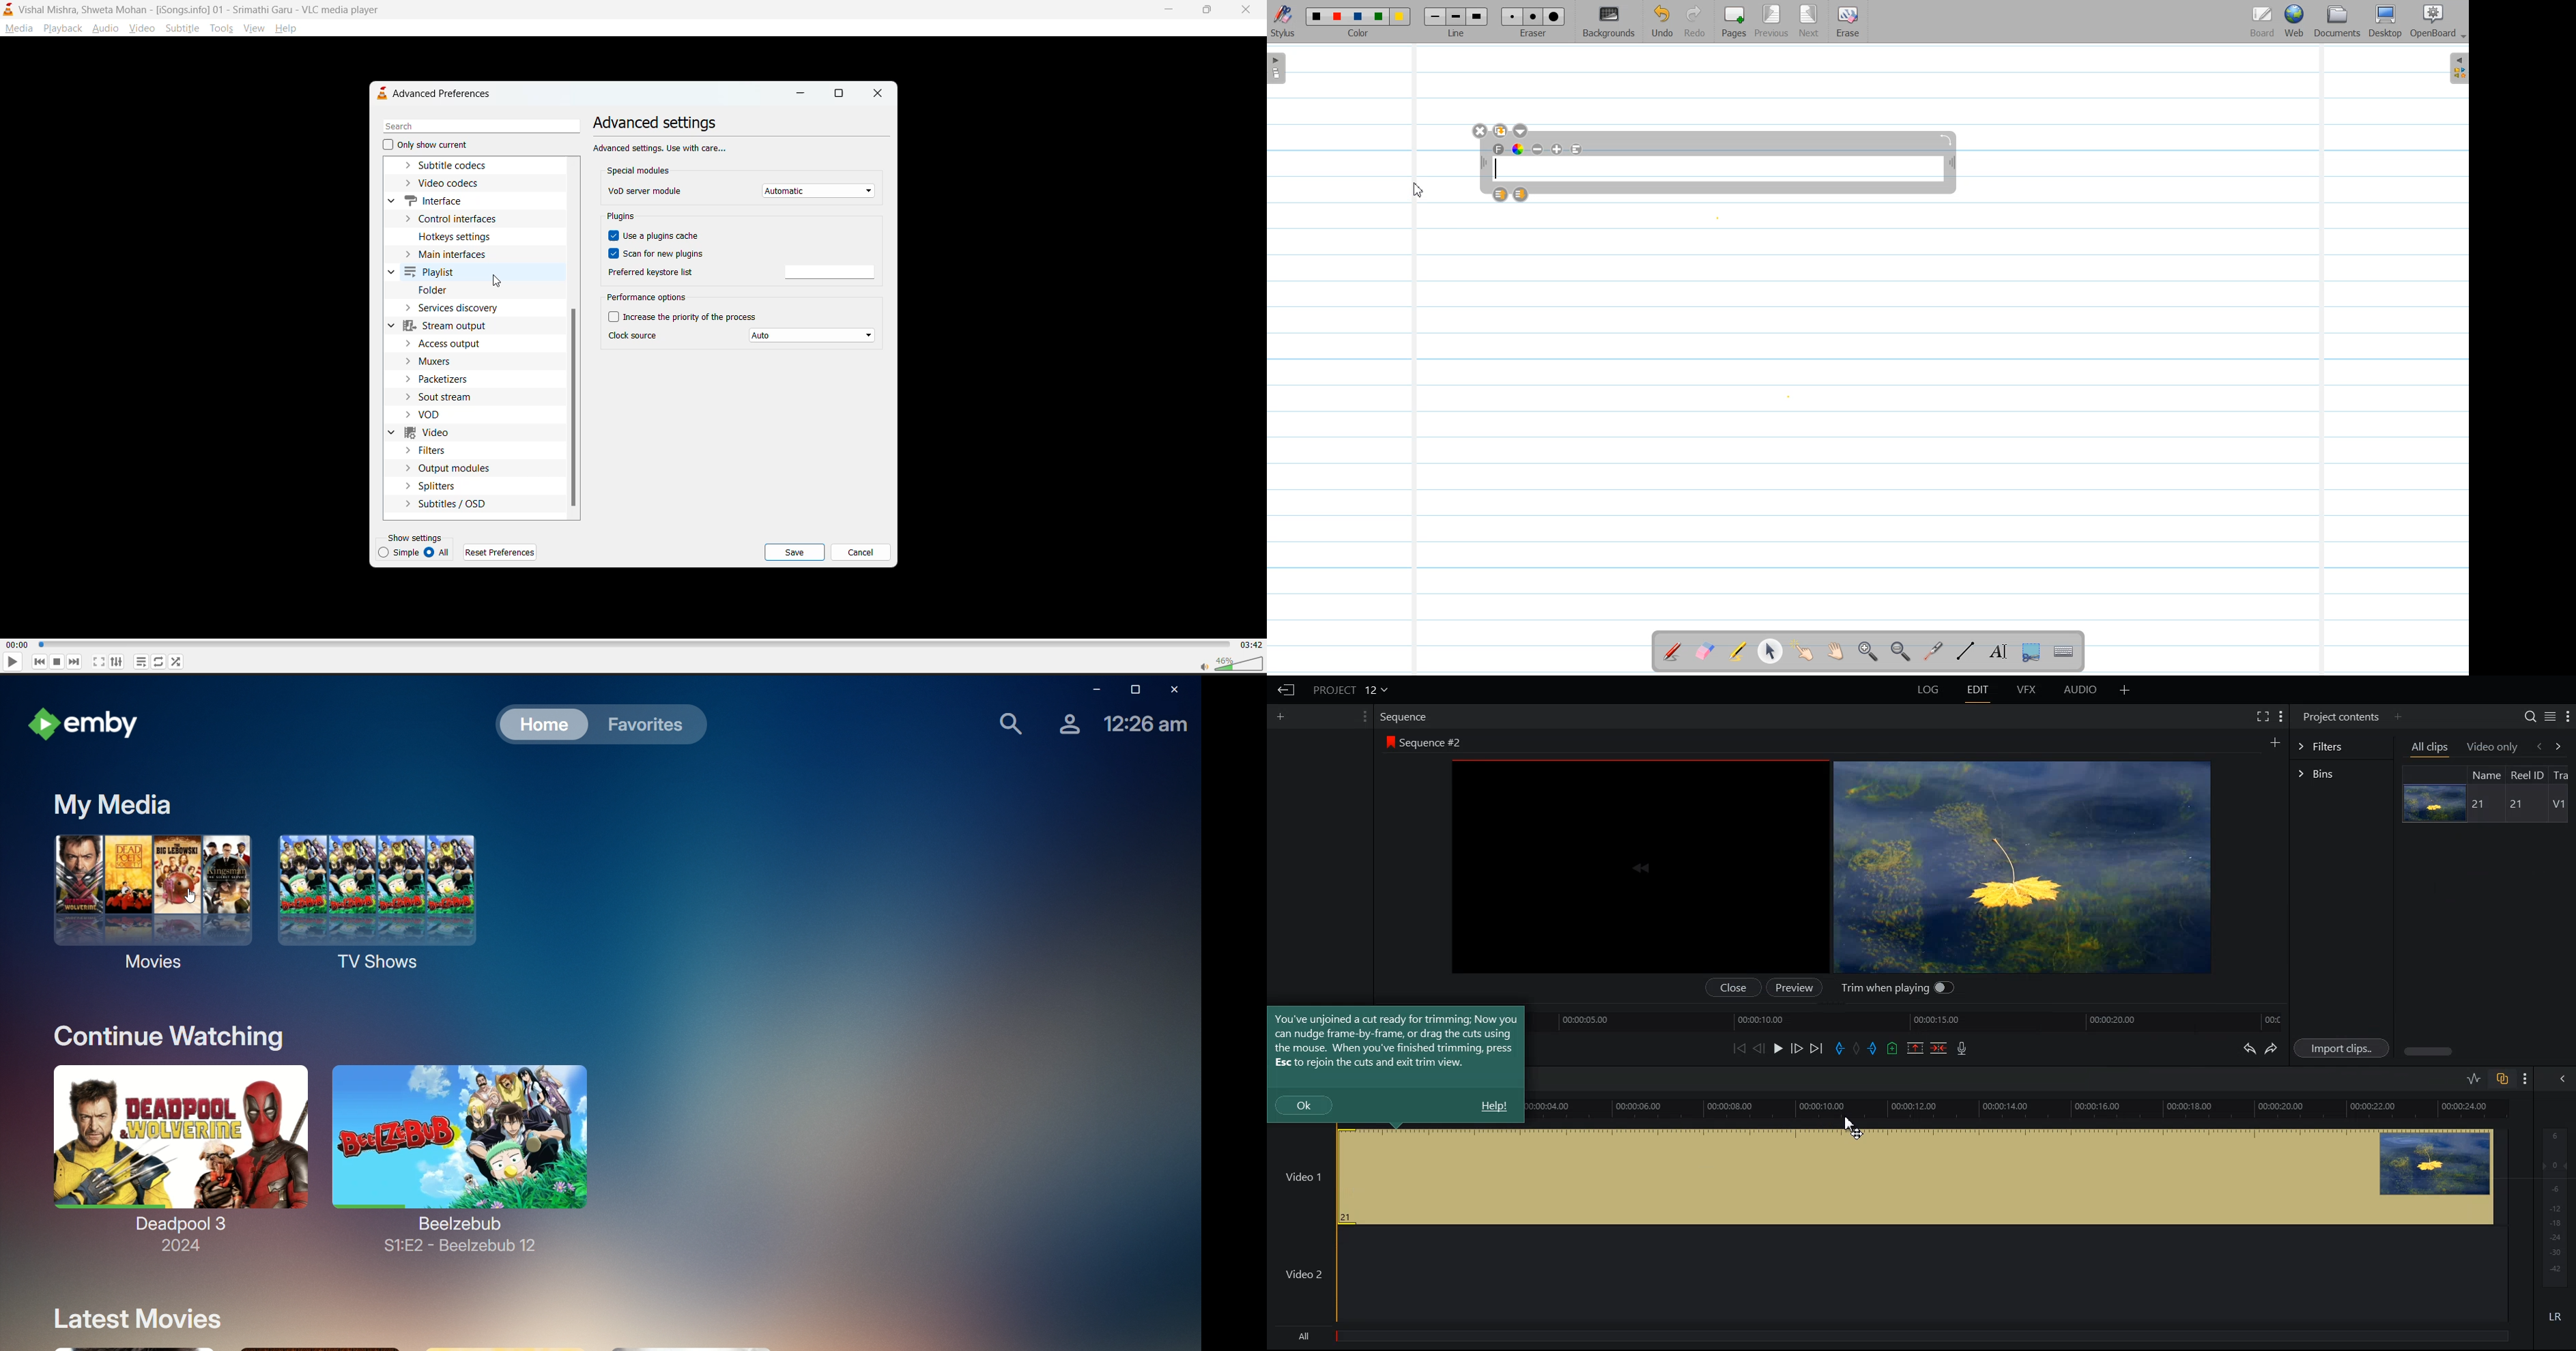 Image resolution: width=2576 pixels, height=1372 pixels. Describe the element at coordinates (395, 553) in the screenshot. I see `simple` at that location.